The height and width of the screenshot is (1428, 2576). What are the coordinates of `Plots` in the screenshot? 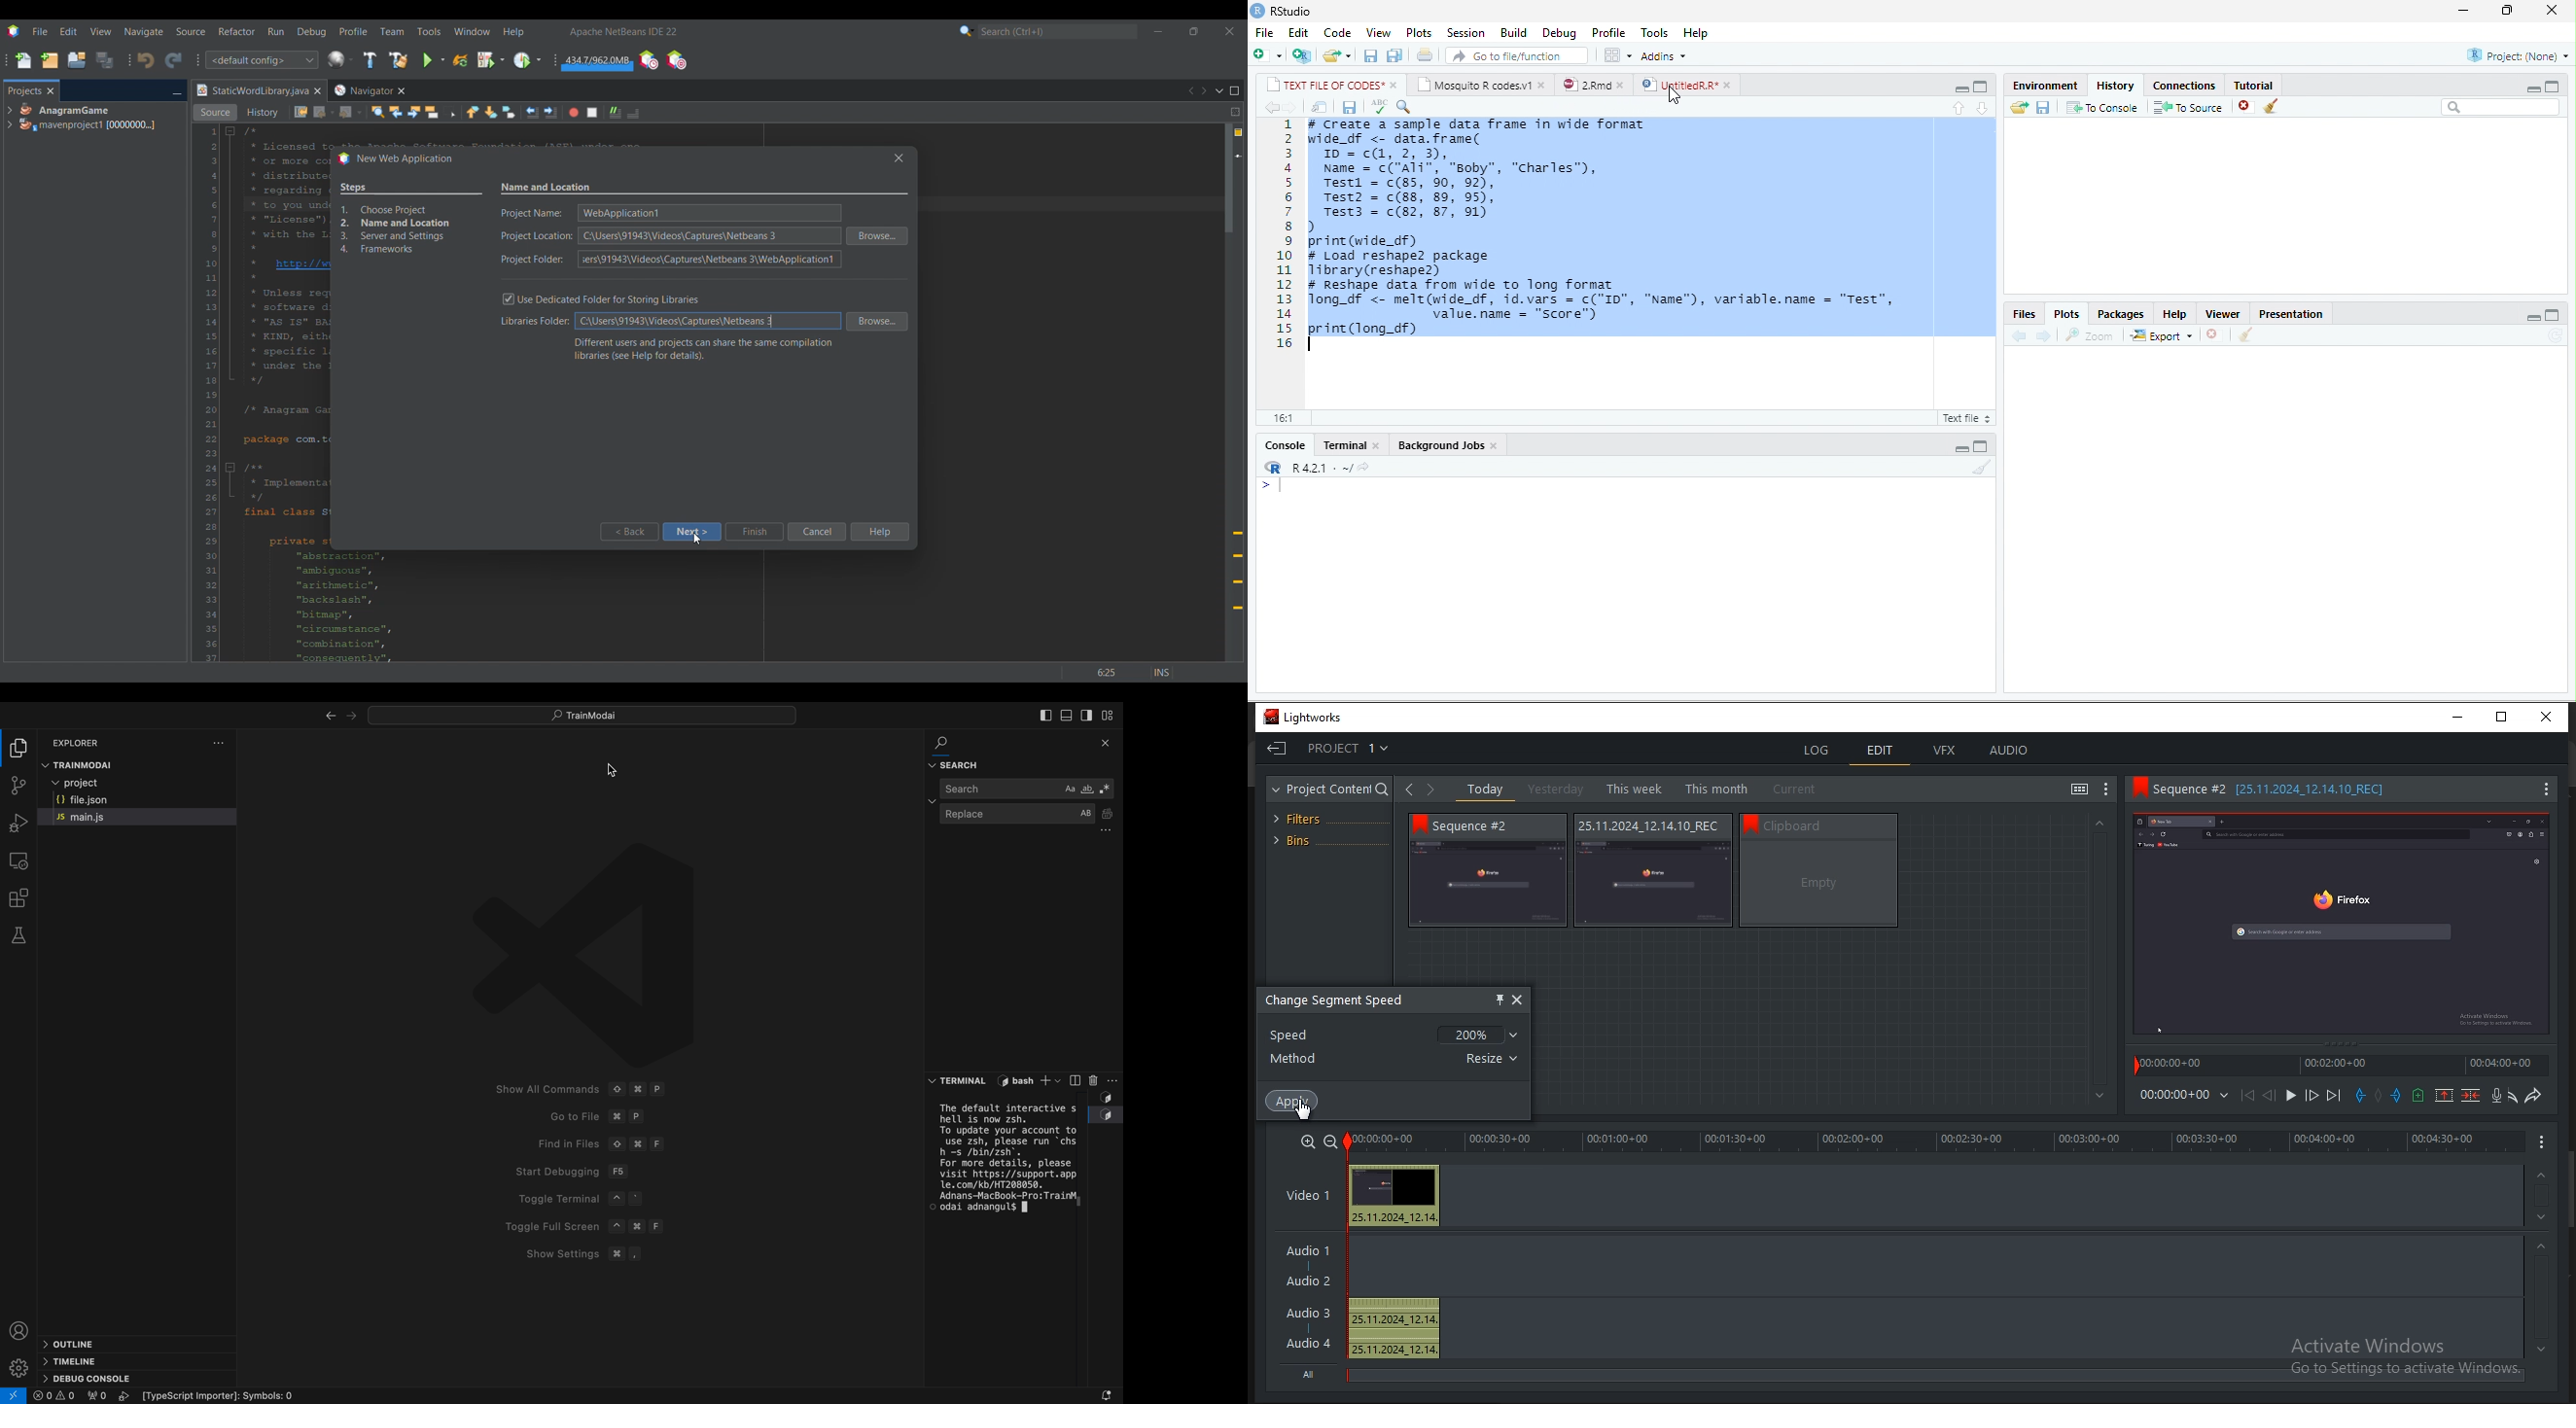 It's located at (2067, 314).